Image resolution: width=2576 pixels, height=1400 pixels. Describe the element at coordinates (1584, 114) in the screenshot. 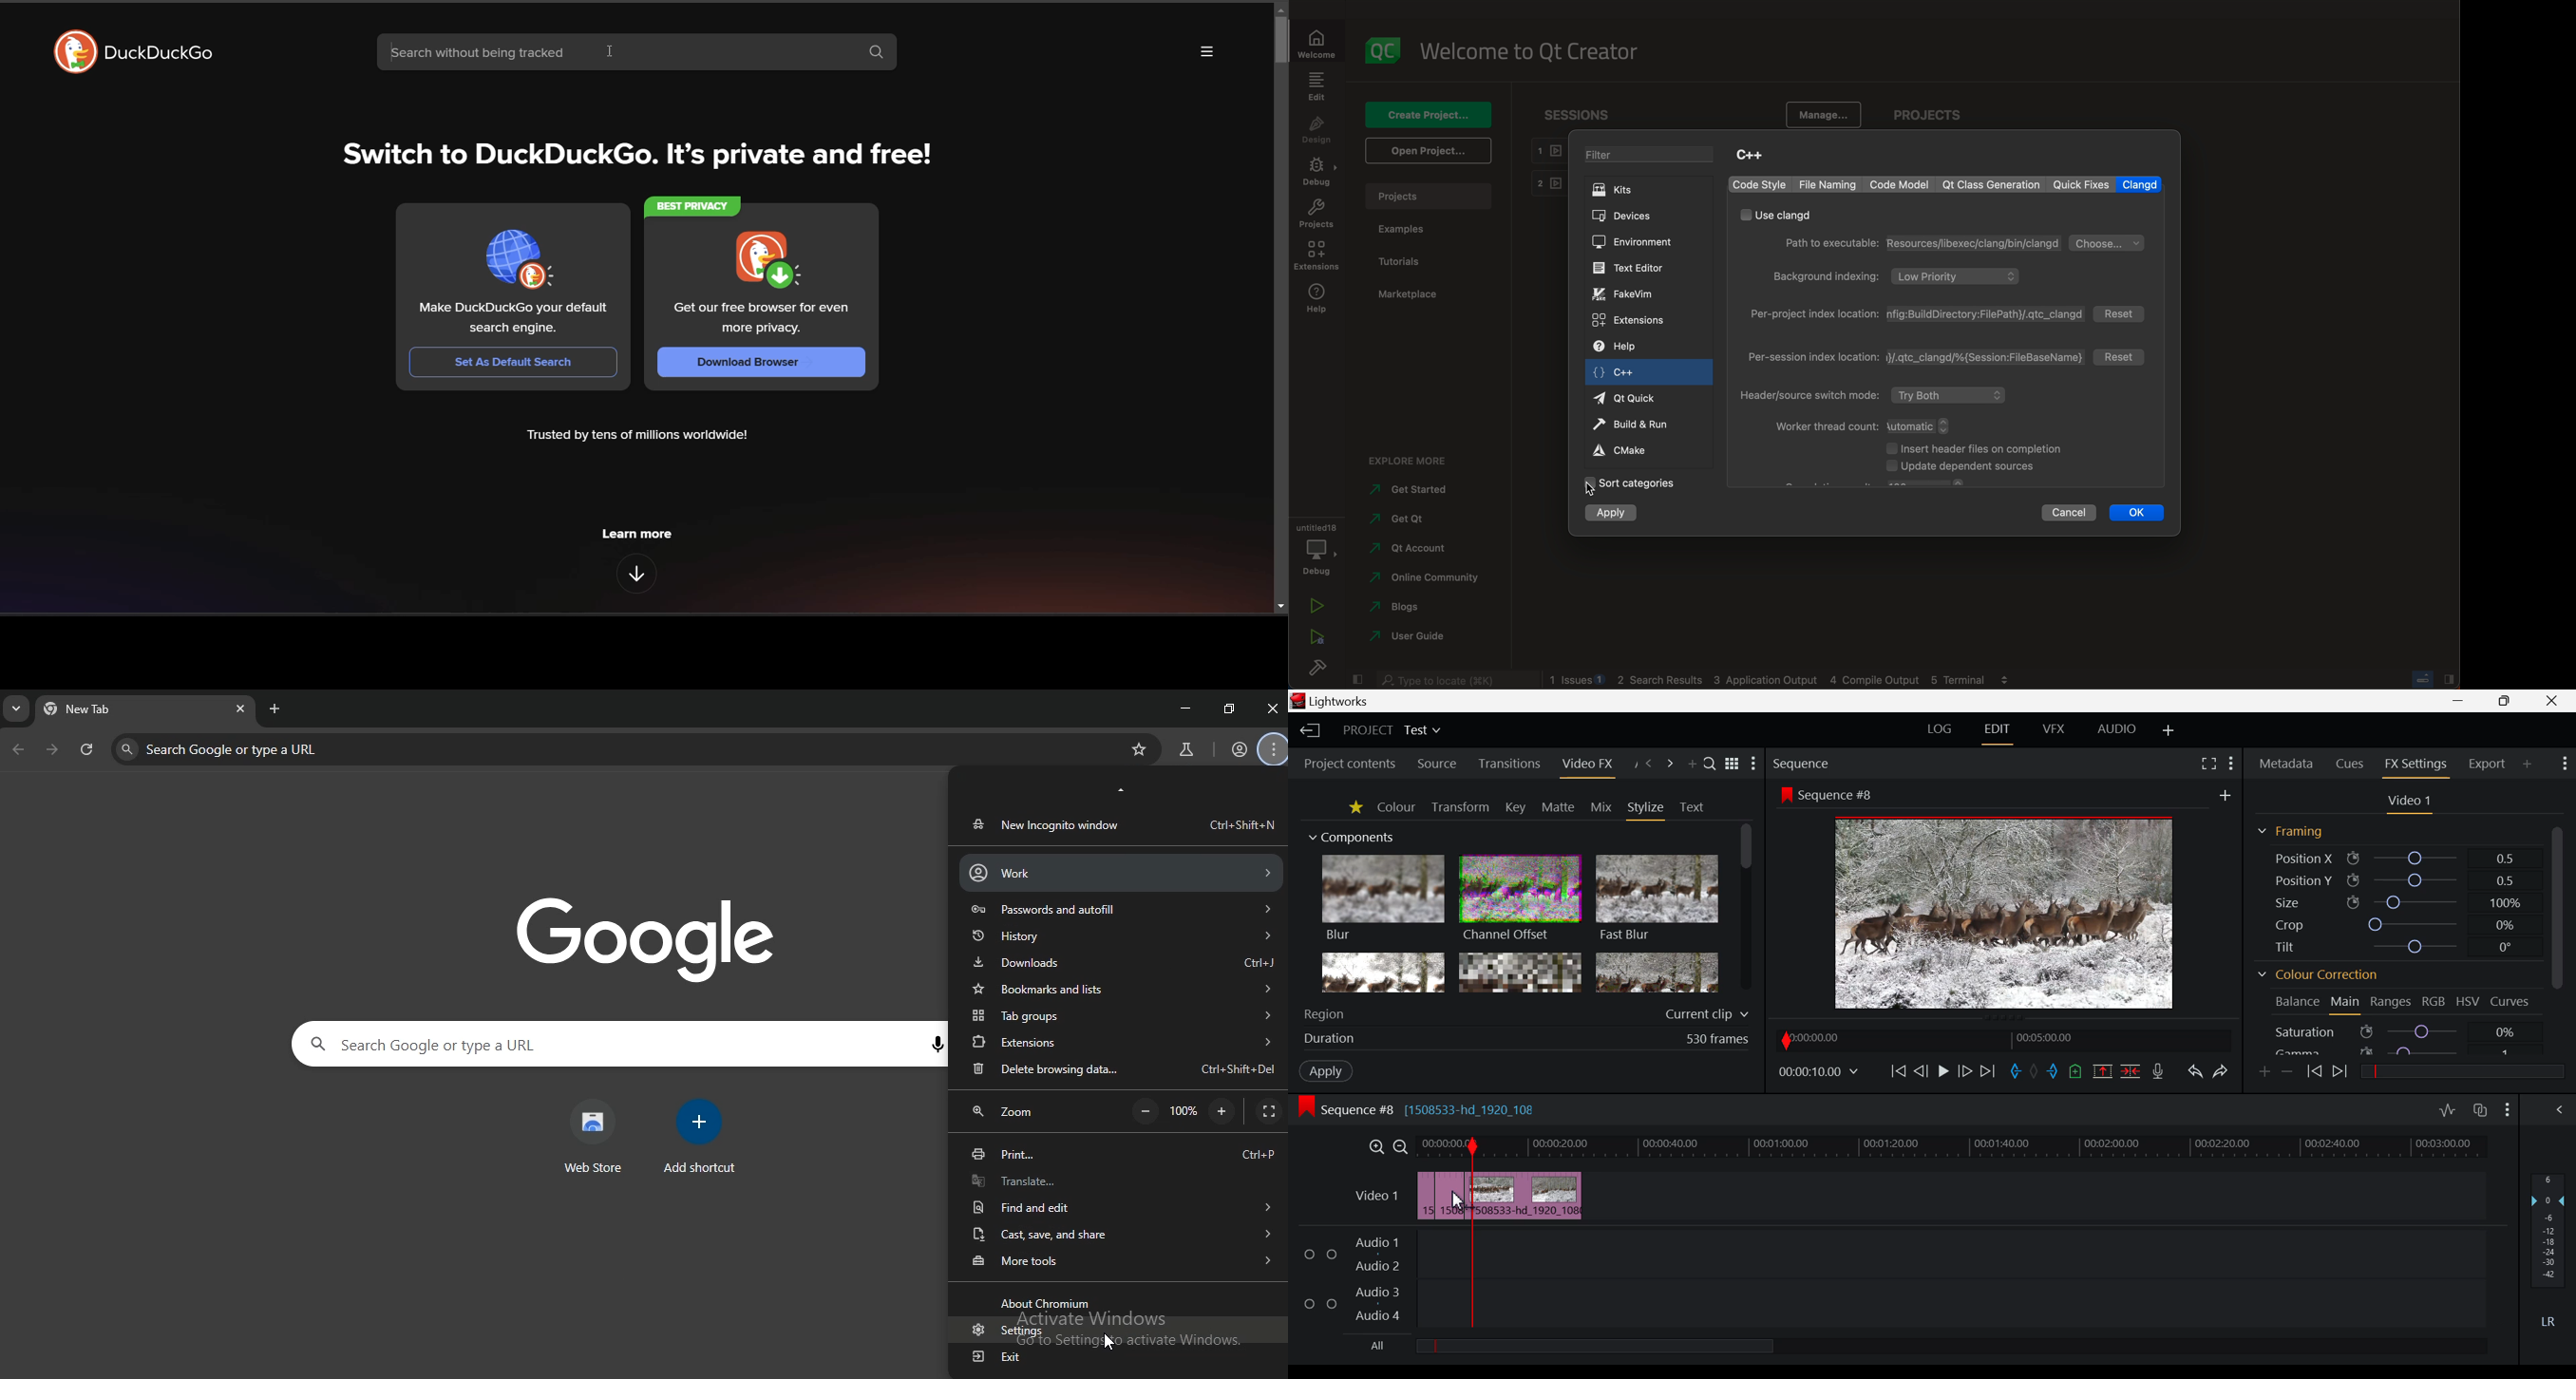

I see `sessions` at that location.